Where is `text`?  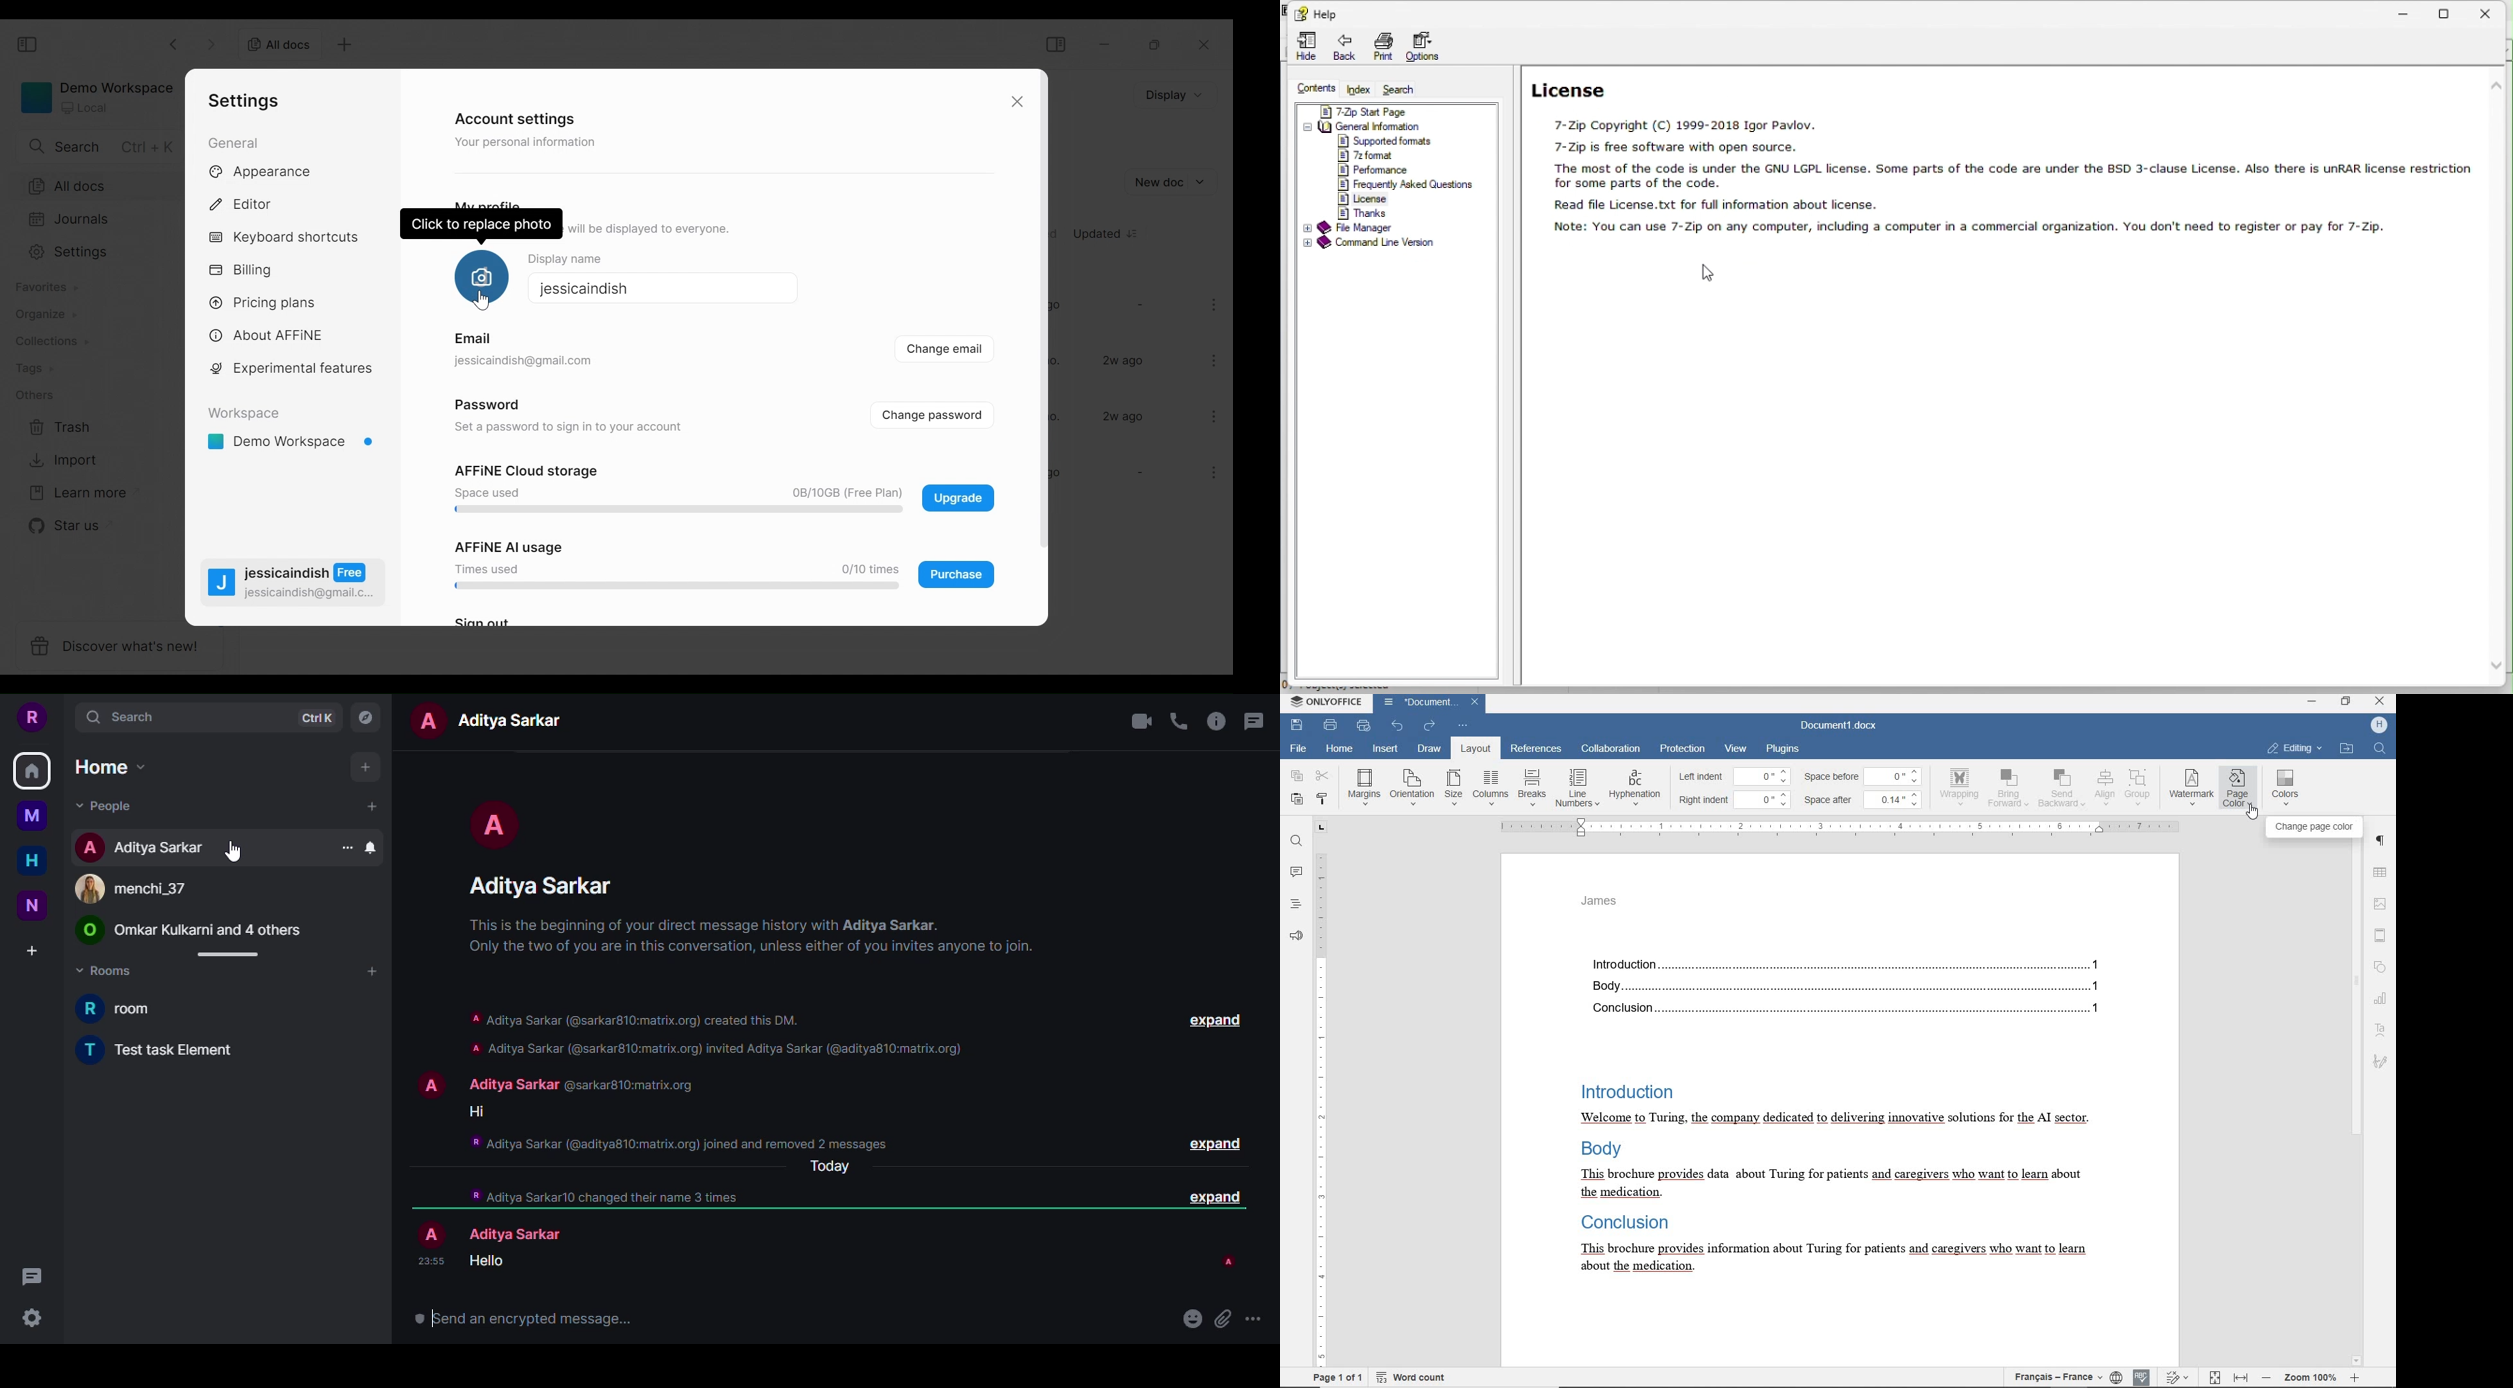
text is located at coordinates (1854, 1118).